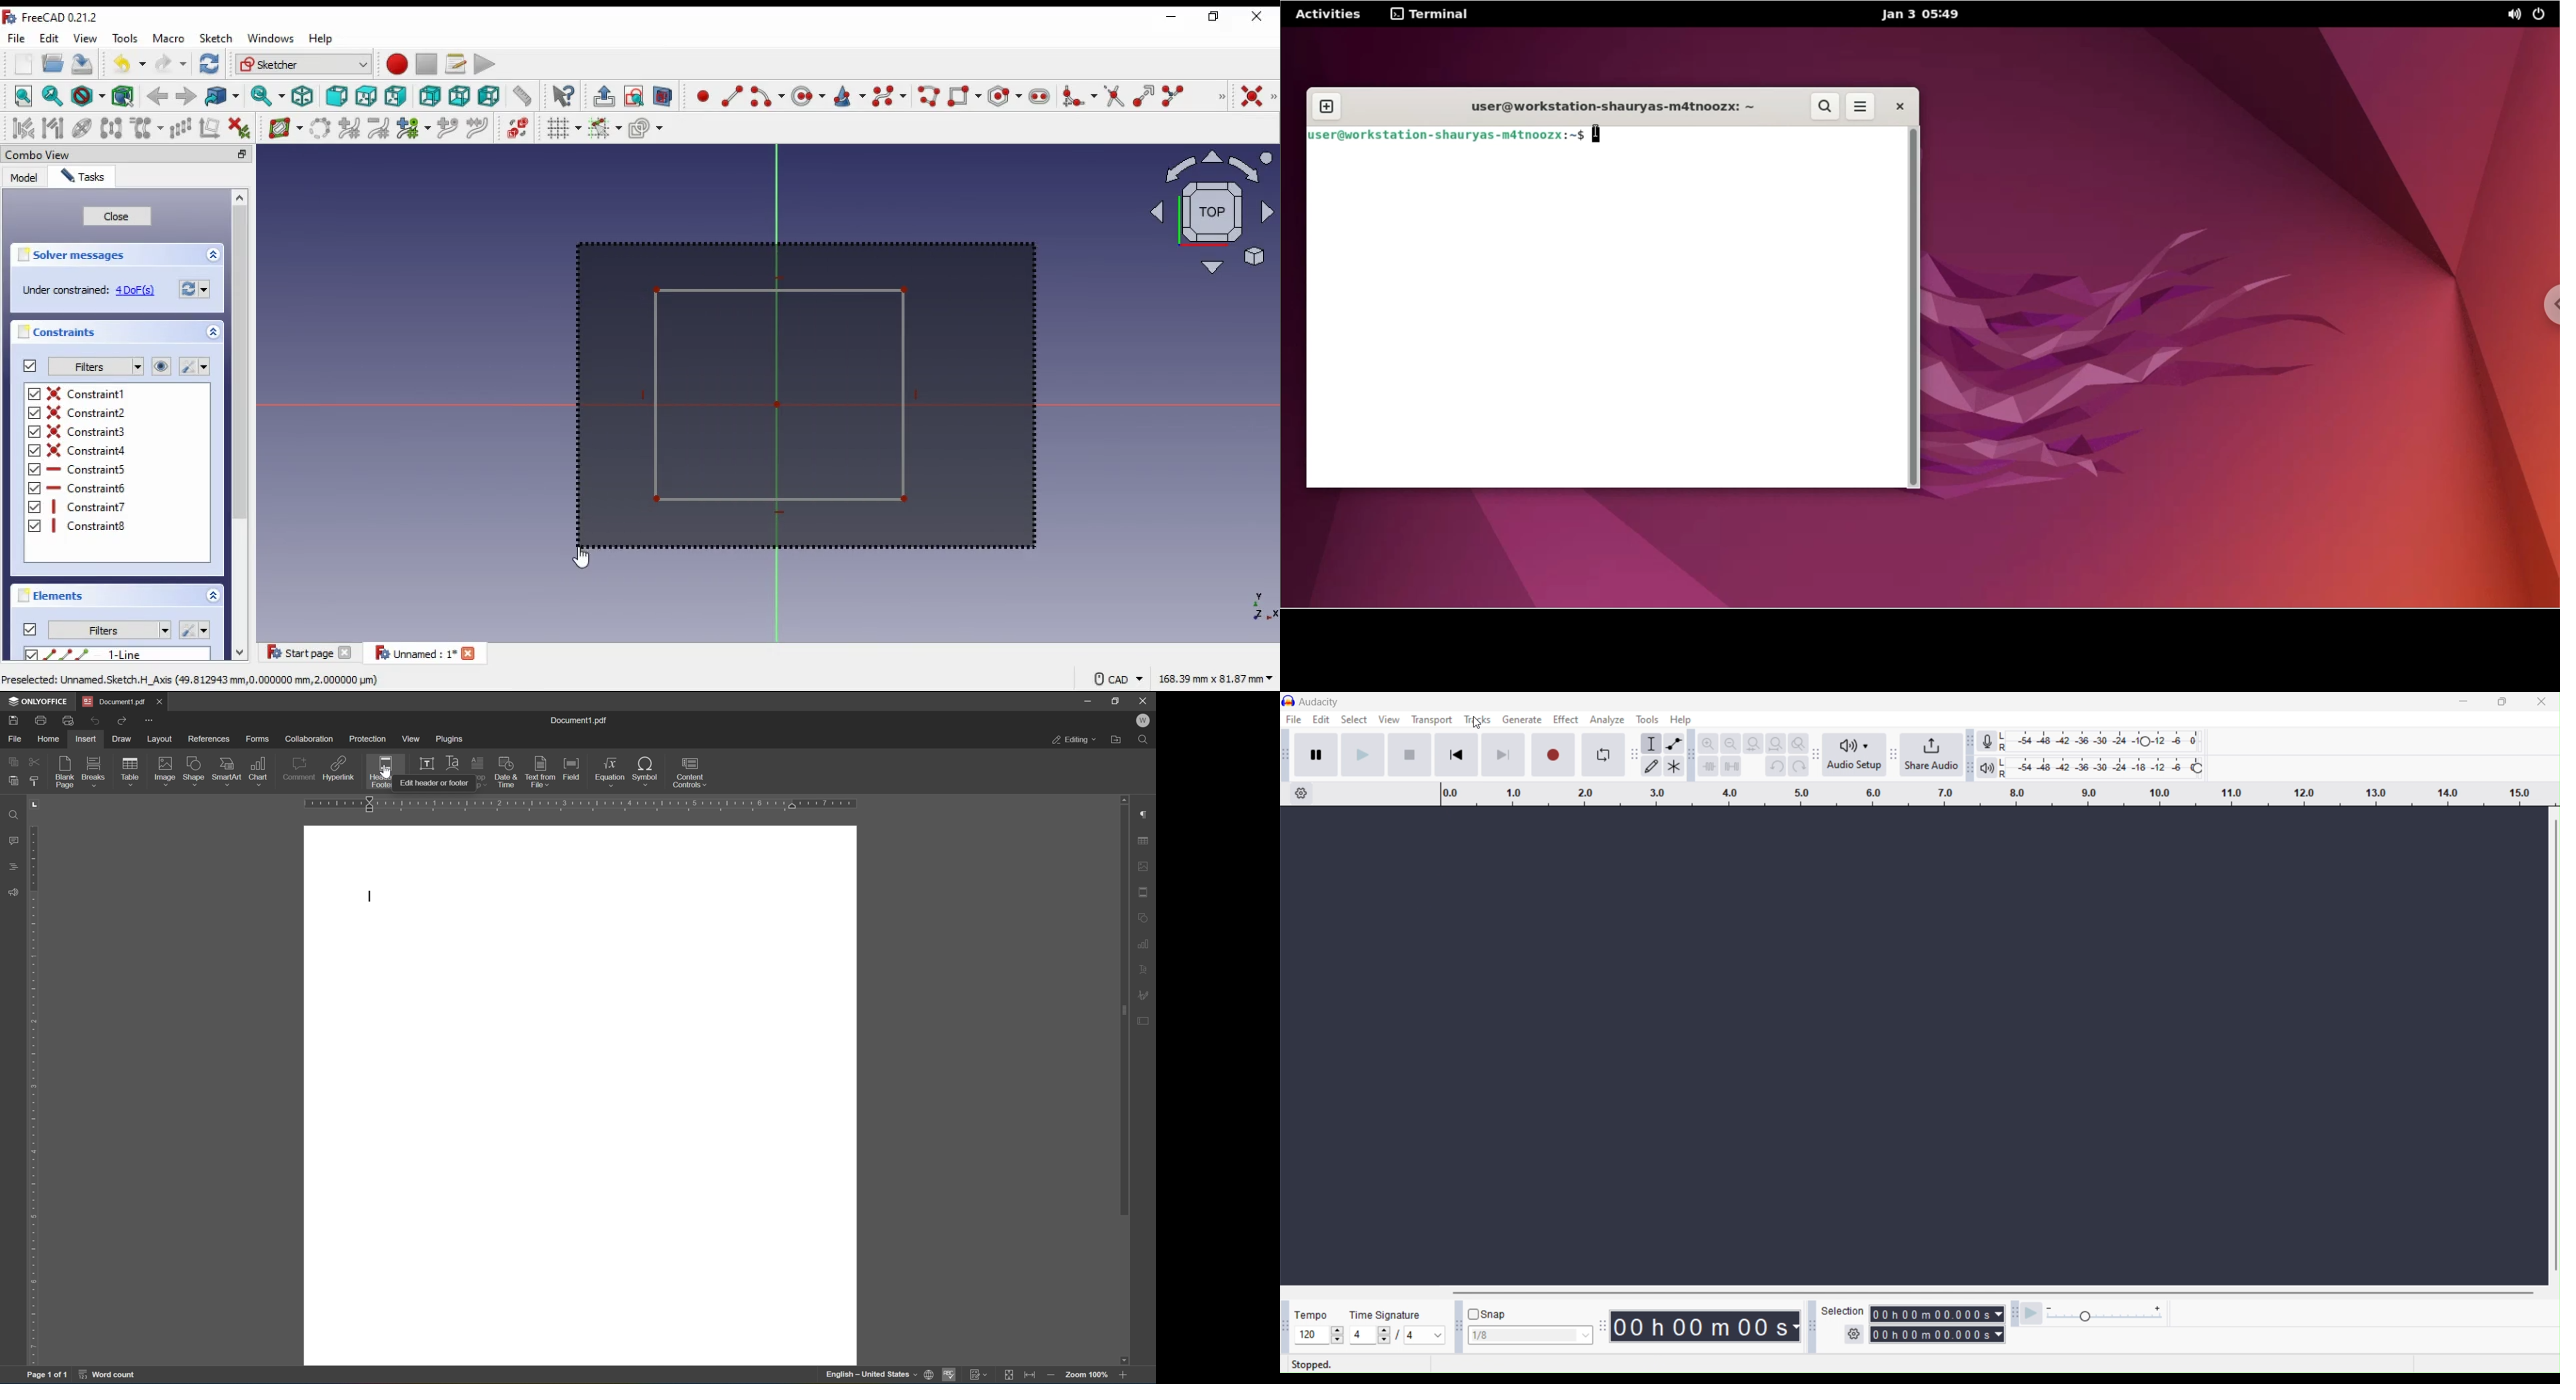 Image resolution: width=2576 pixels, height=1400 pixels. Describe the element at coordinates (15, 762) in the screenshot. I see `copy` at that location.